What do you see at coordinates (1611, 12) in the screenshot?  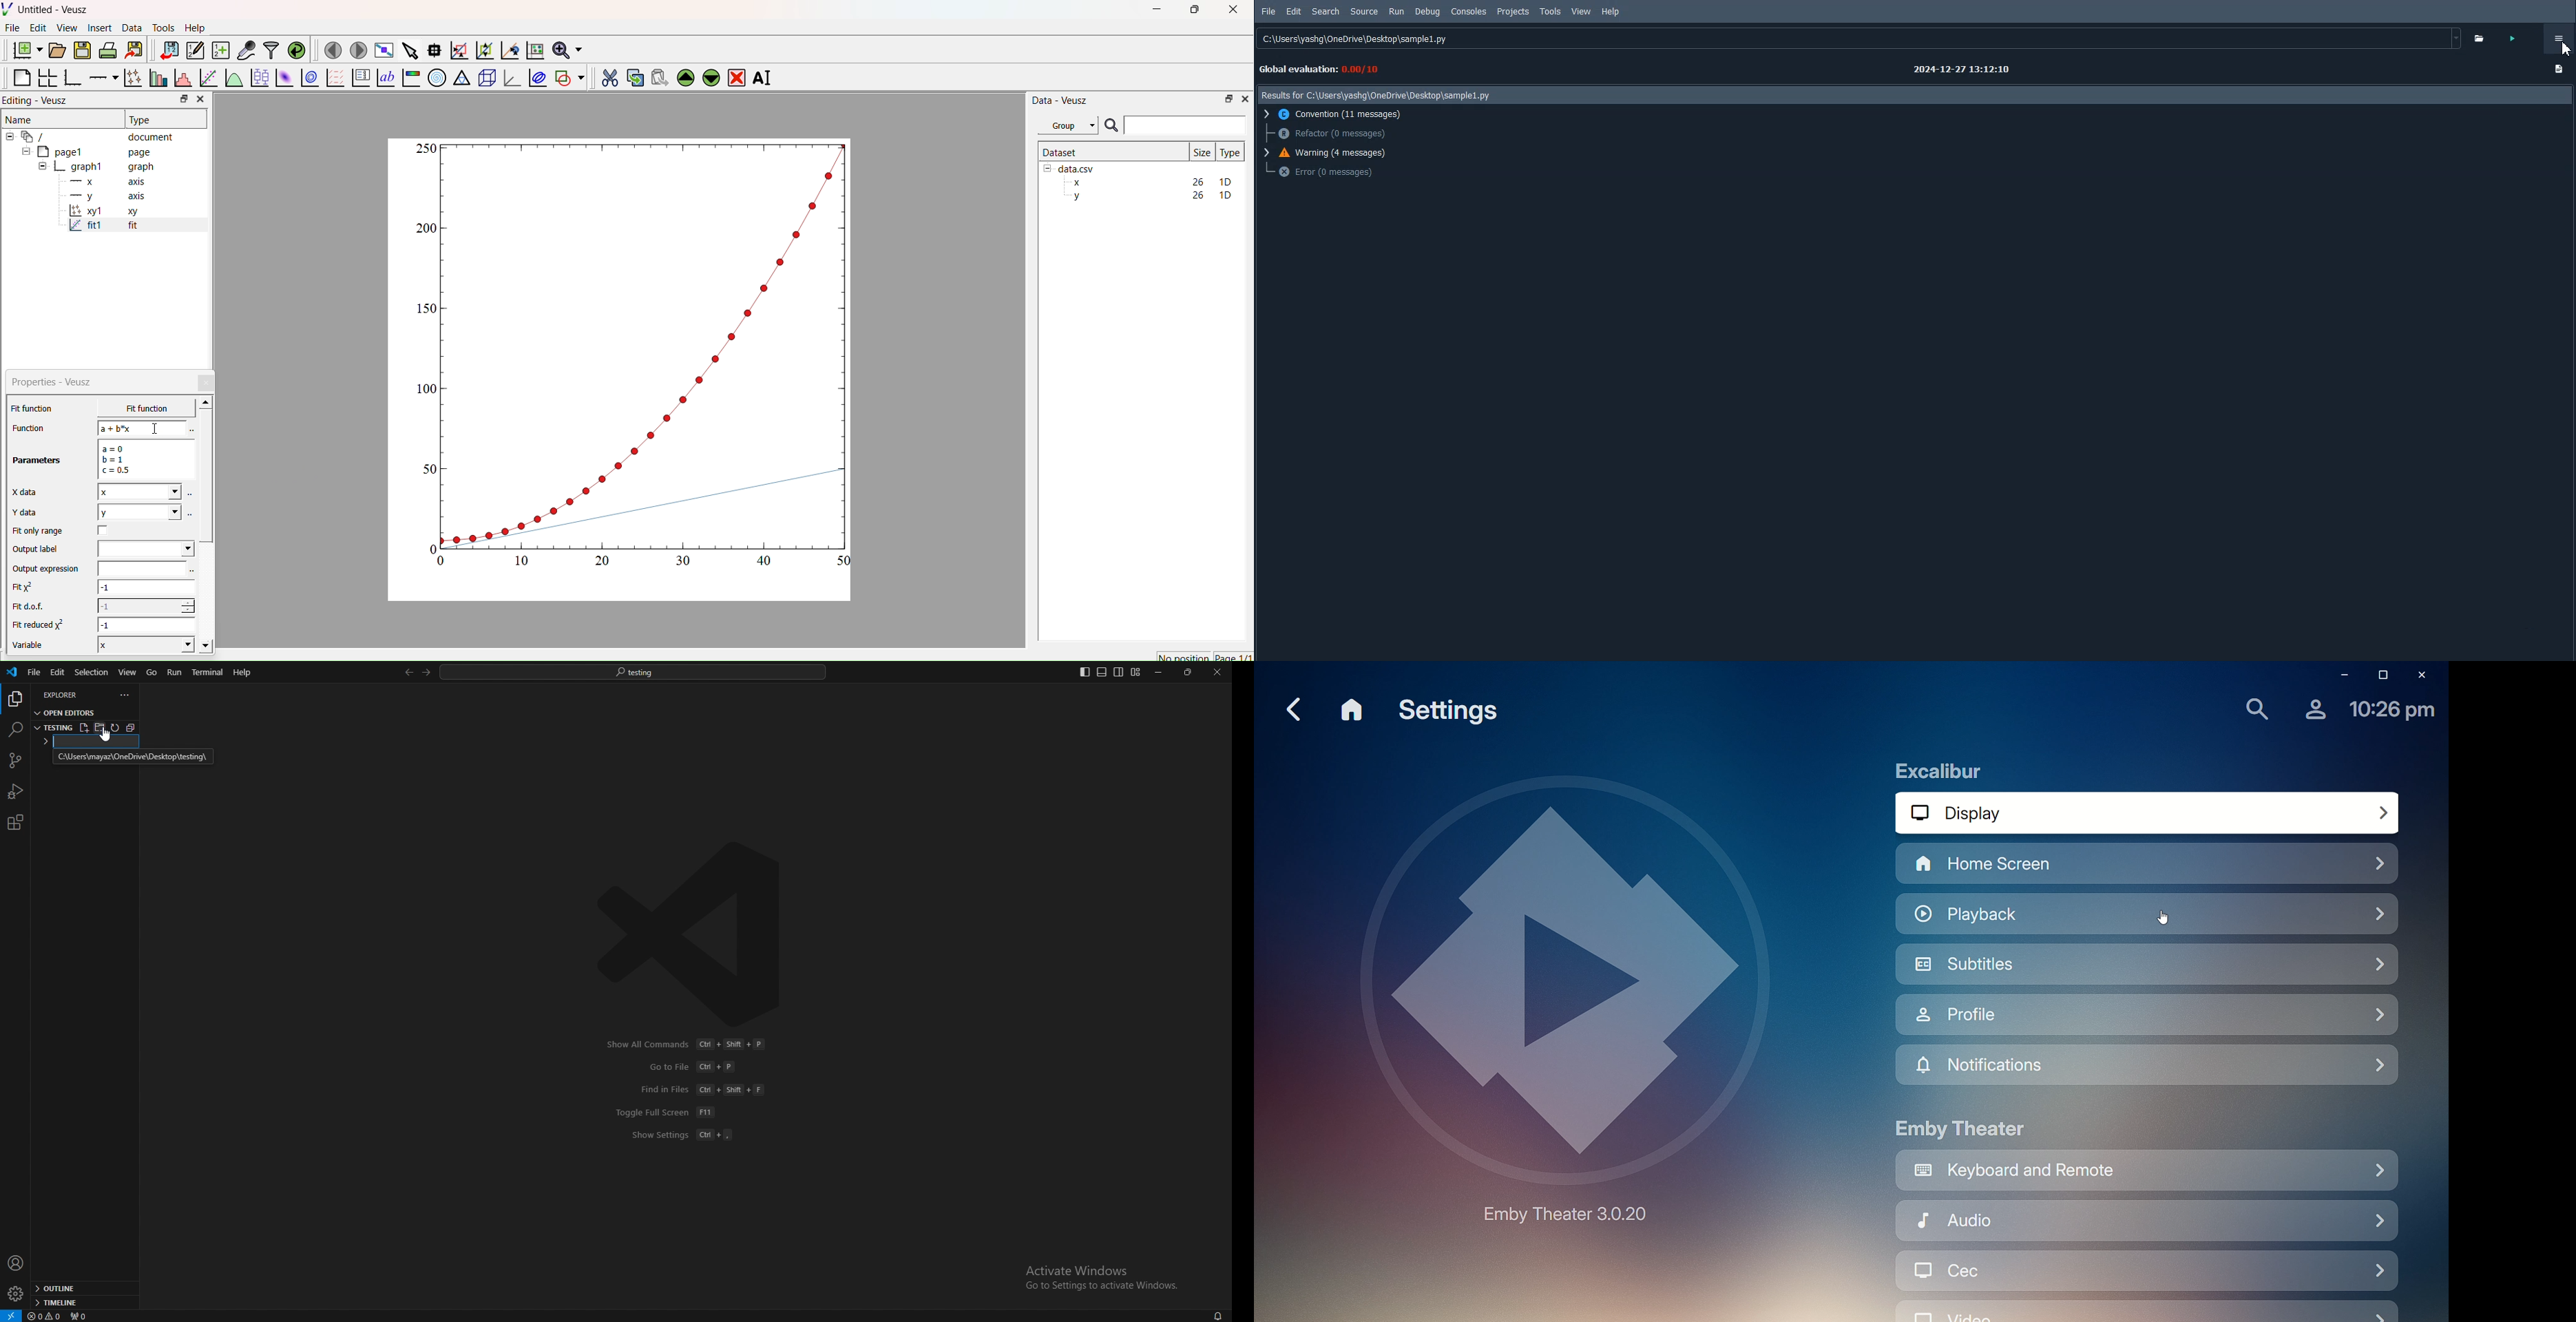 I see `Help` at bounding box center [1611, 12].